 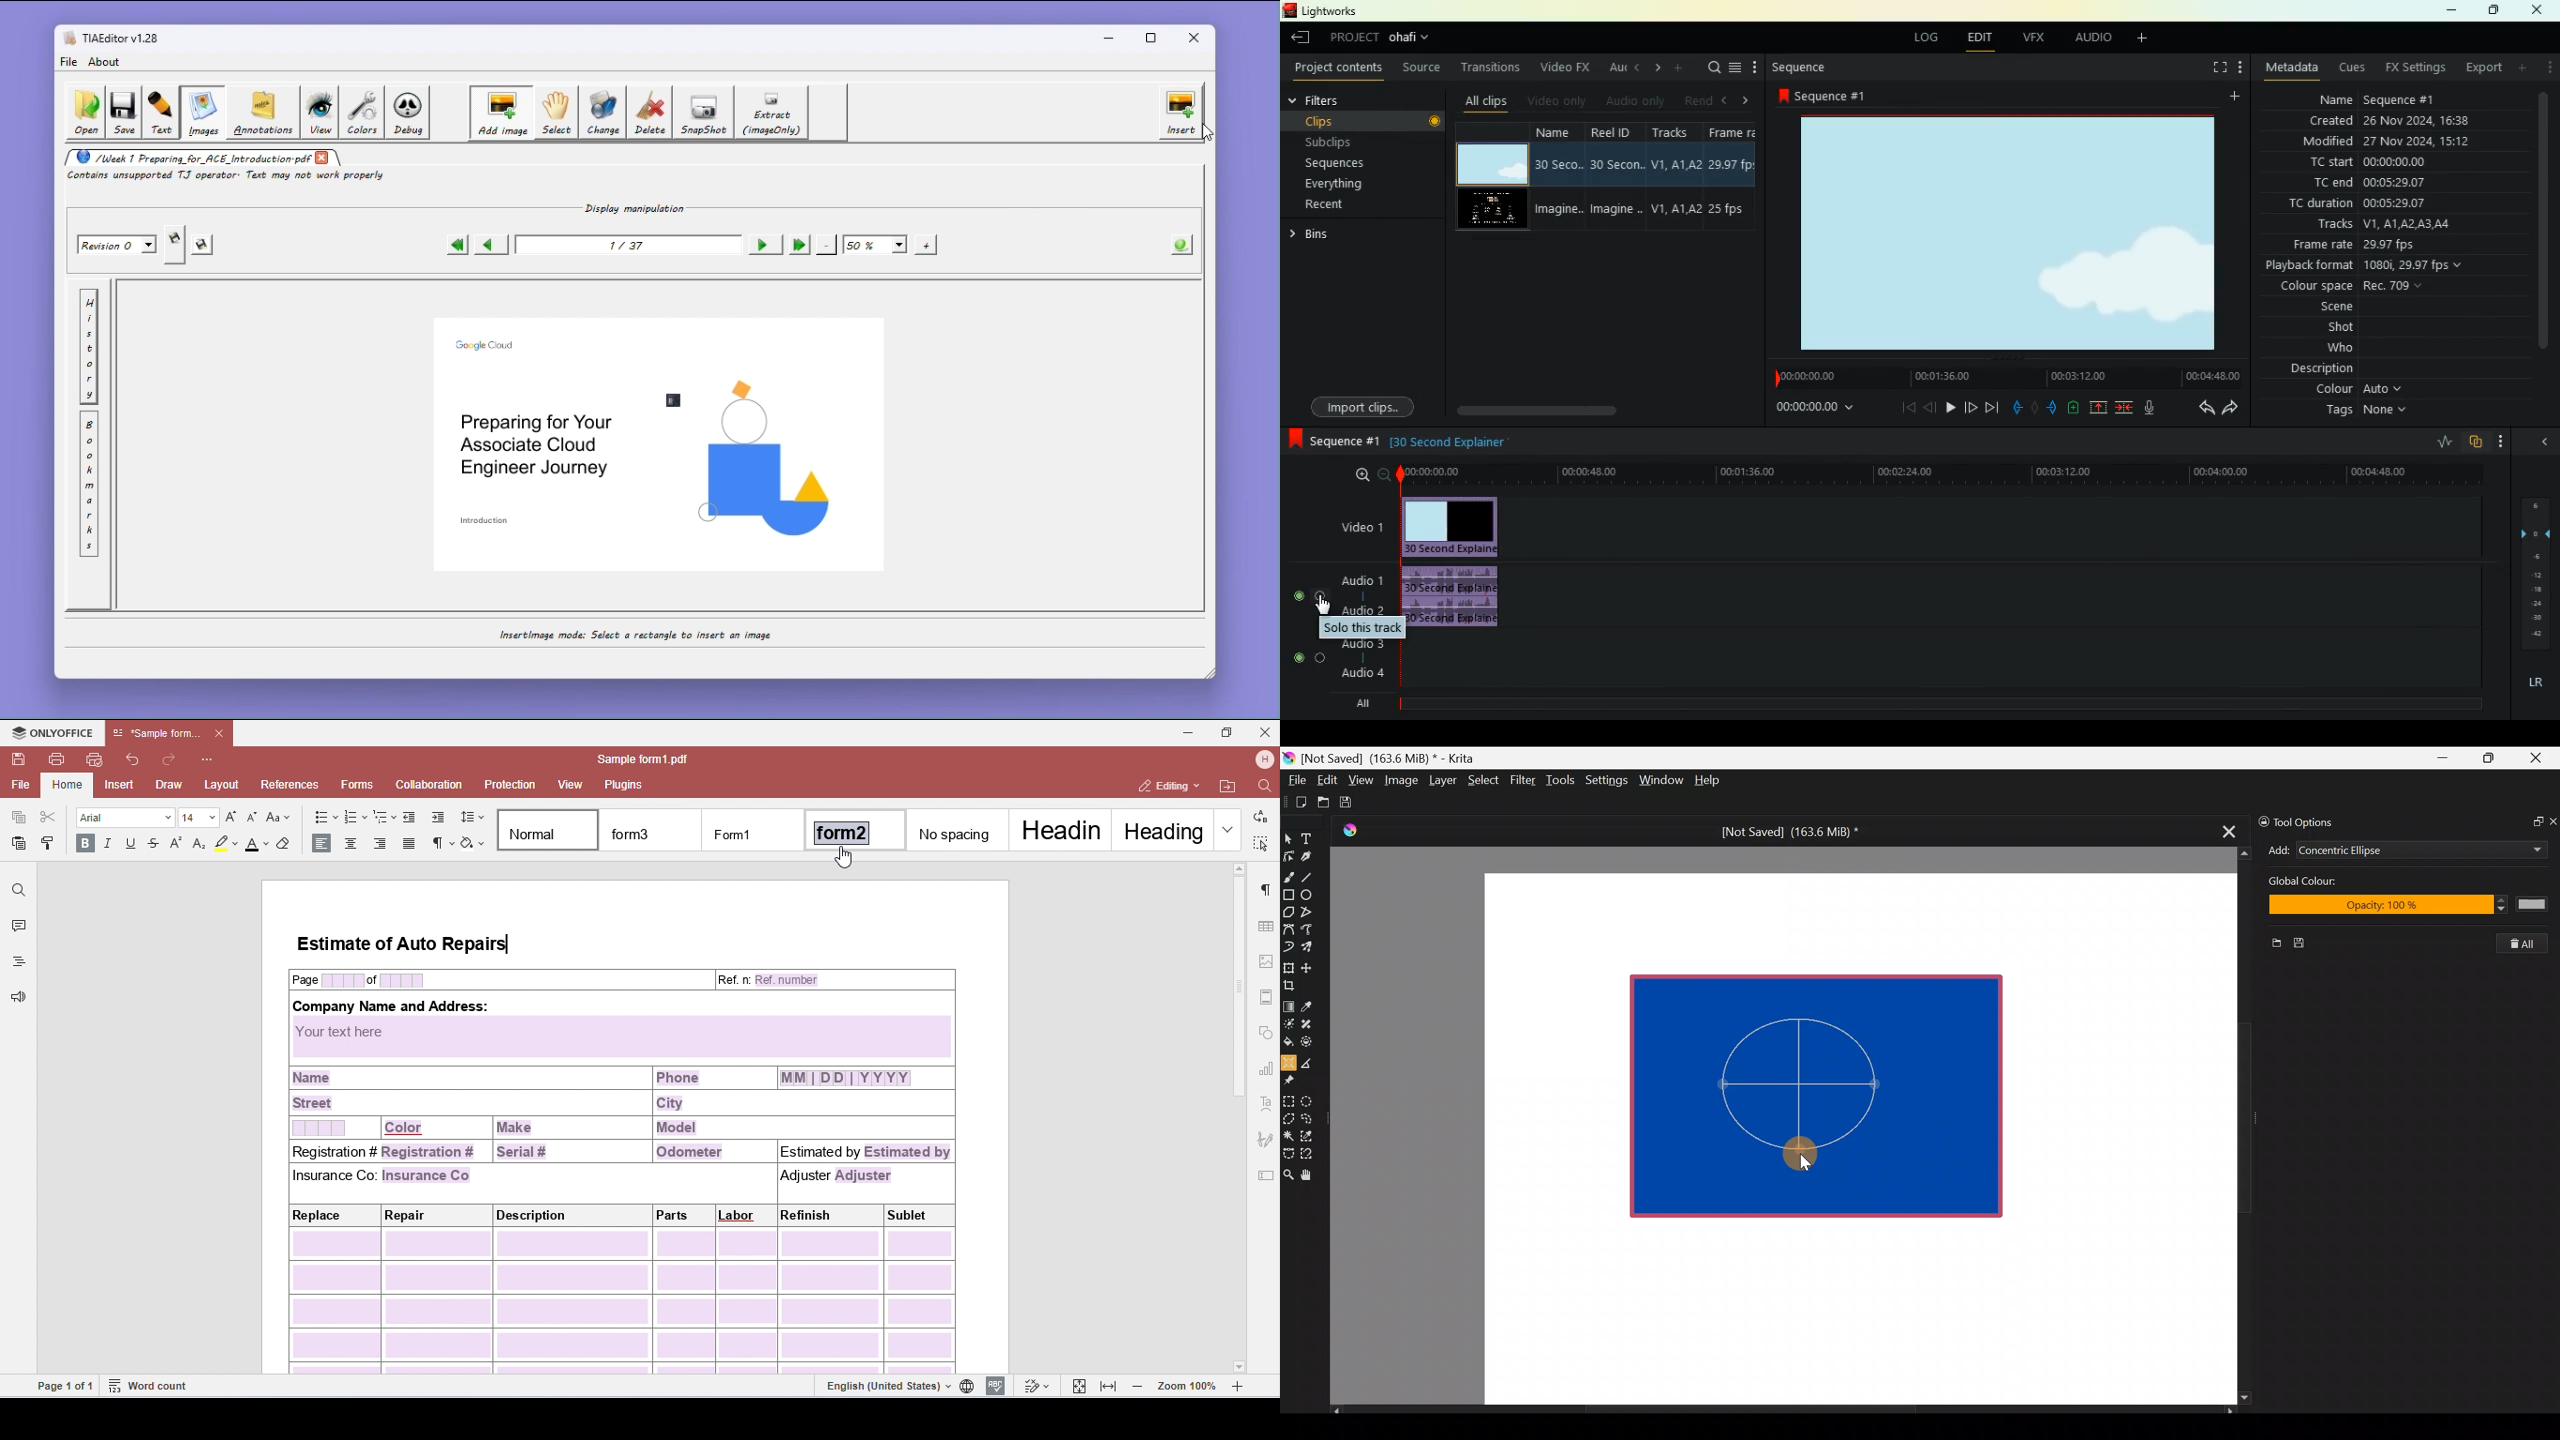 What do you see at coordinates (1311, 1099) in the screenshot?
I see `Elliptical selection tool` at bounding box center [1311, 1099].